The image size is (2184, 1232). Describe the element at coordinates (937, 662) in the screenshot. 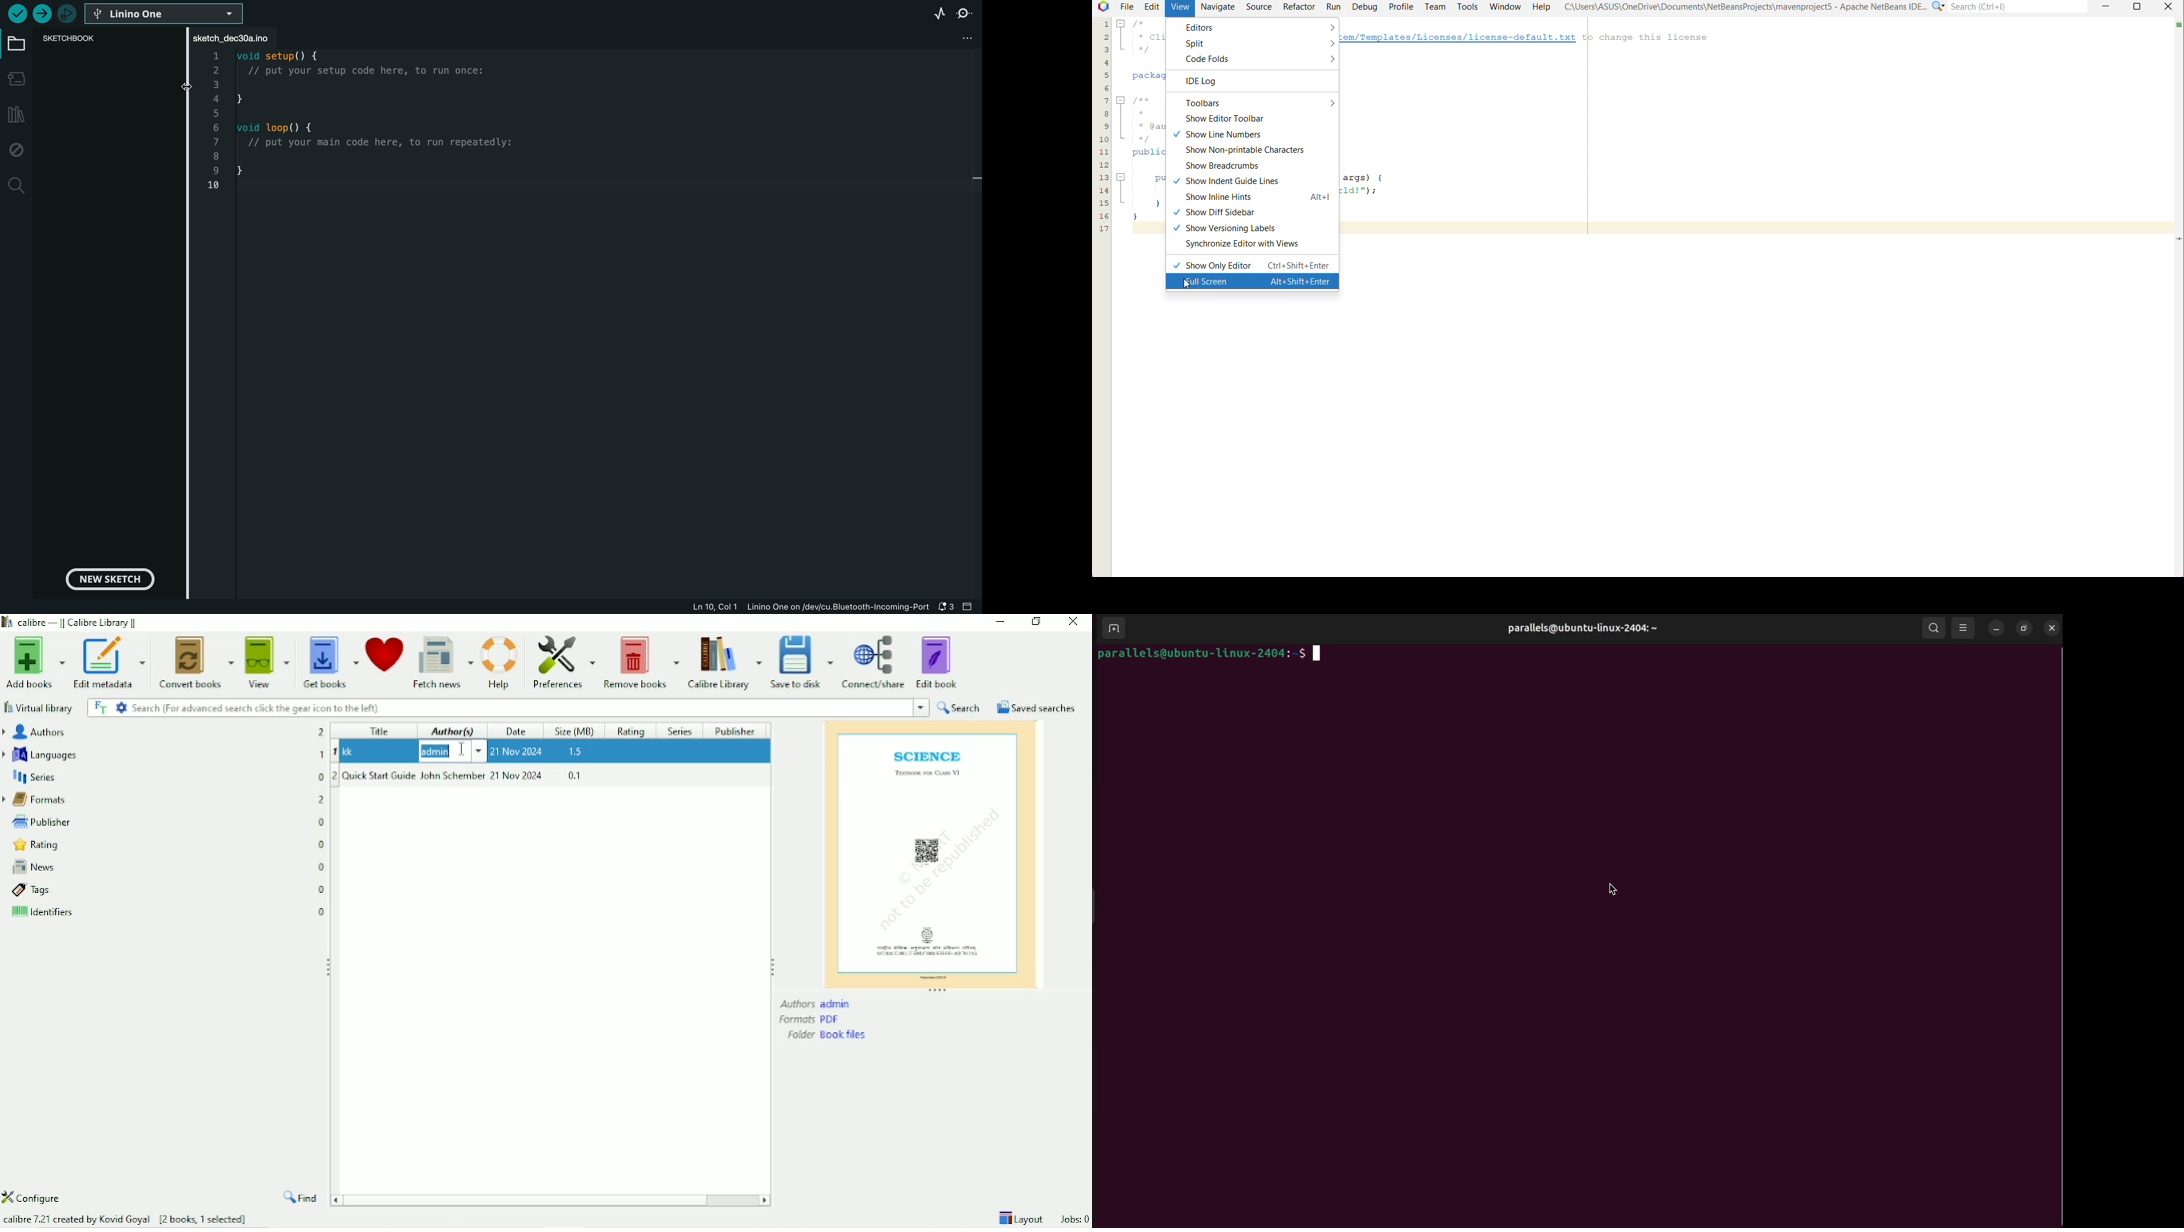

I see `Edit book` at that location.